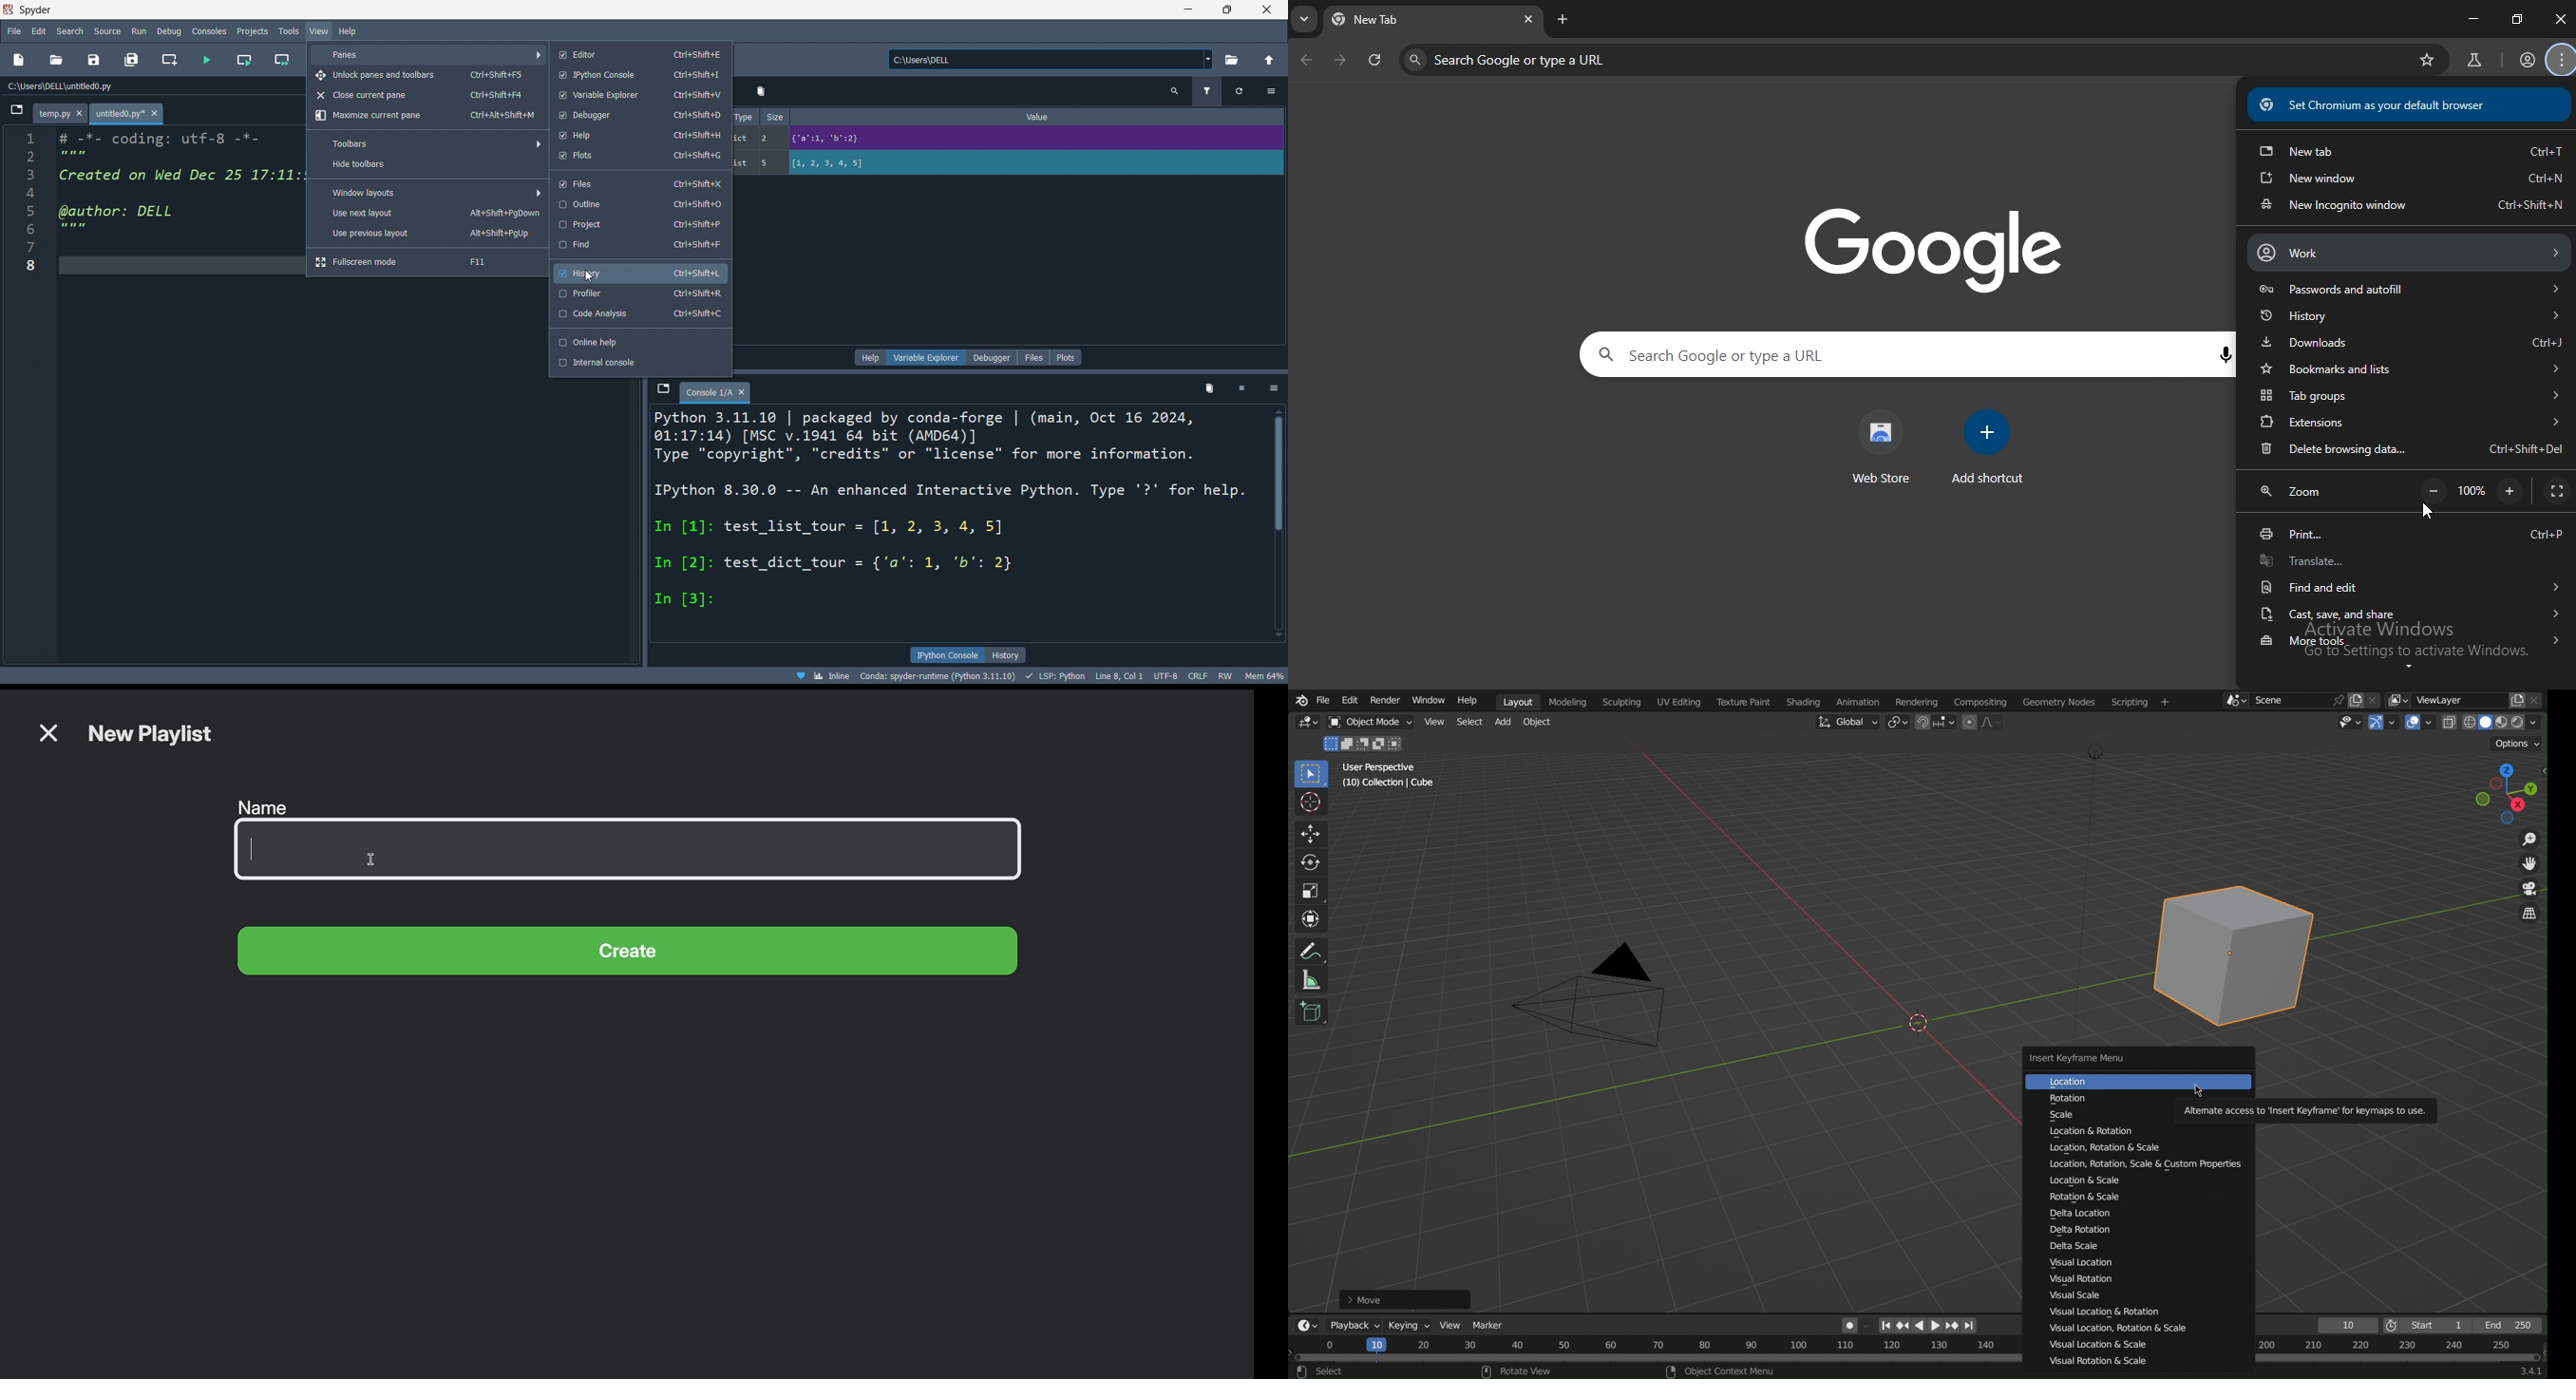 The image size is (2576, 1400). Describe the element at coordinates (662, 390) in the screenshot. I see `browse tabs` at that location.